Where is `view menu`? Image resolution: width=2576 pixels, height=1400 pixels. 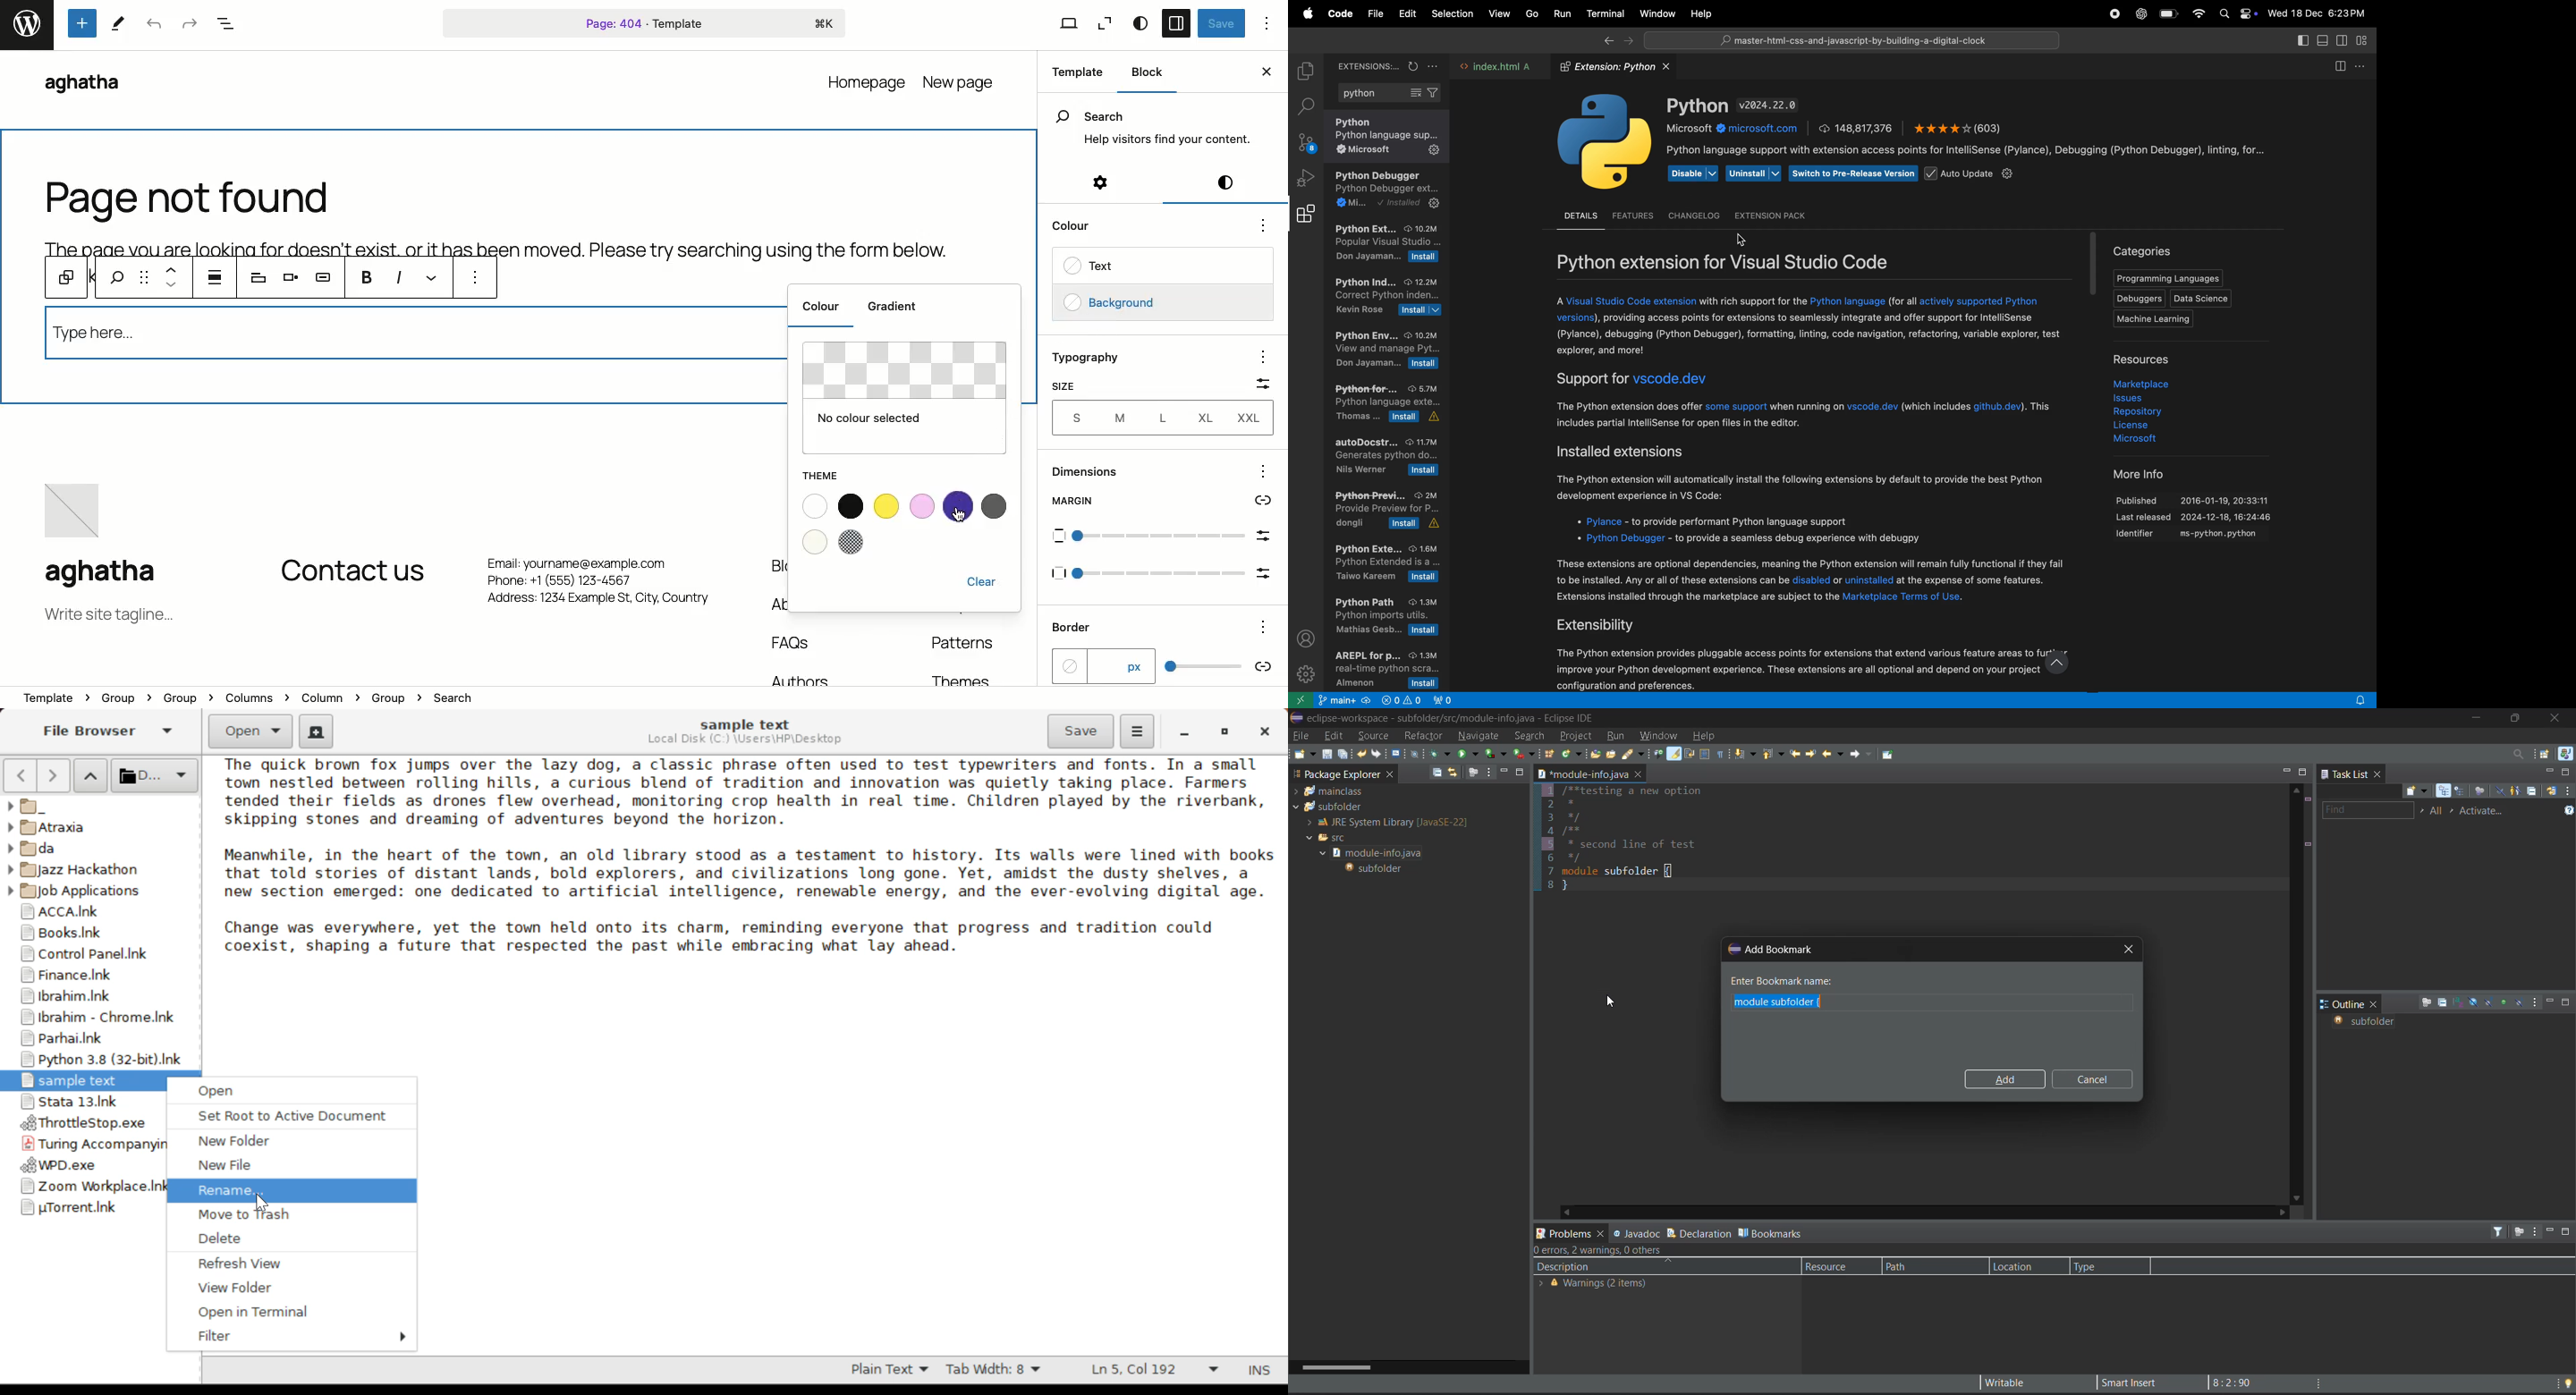
view menu is located at coordinates (2536, 1003).